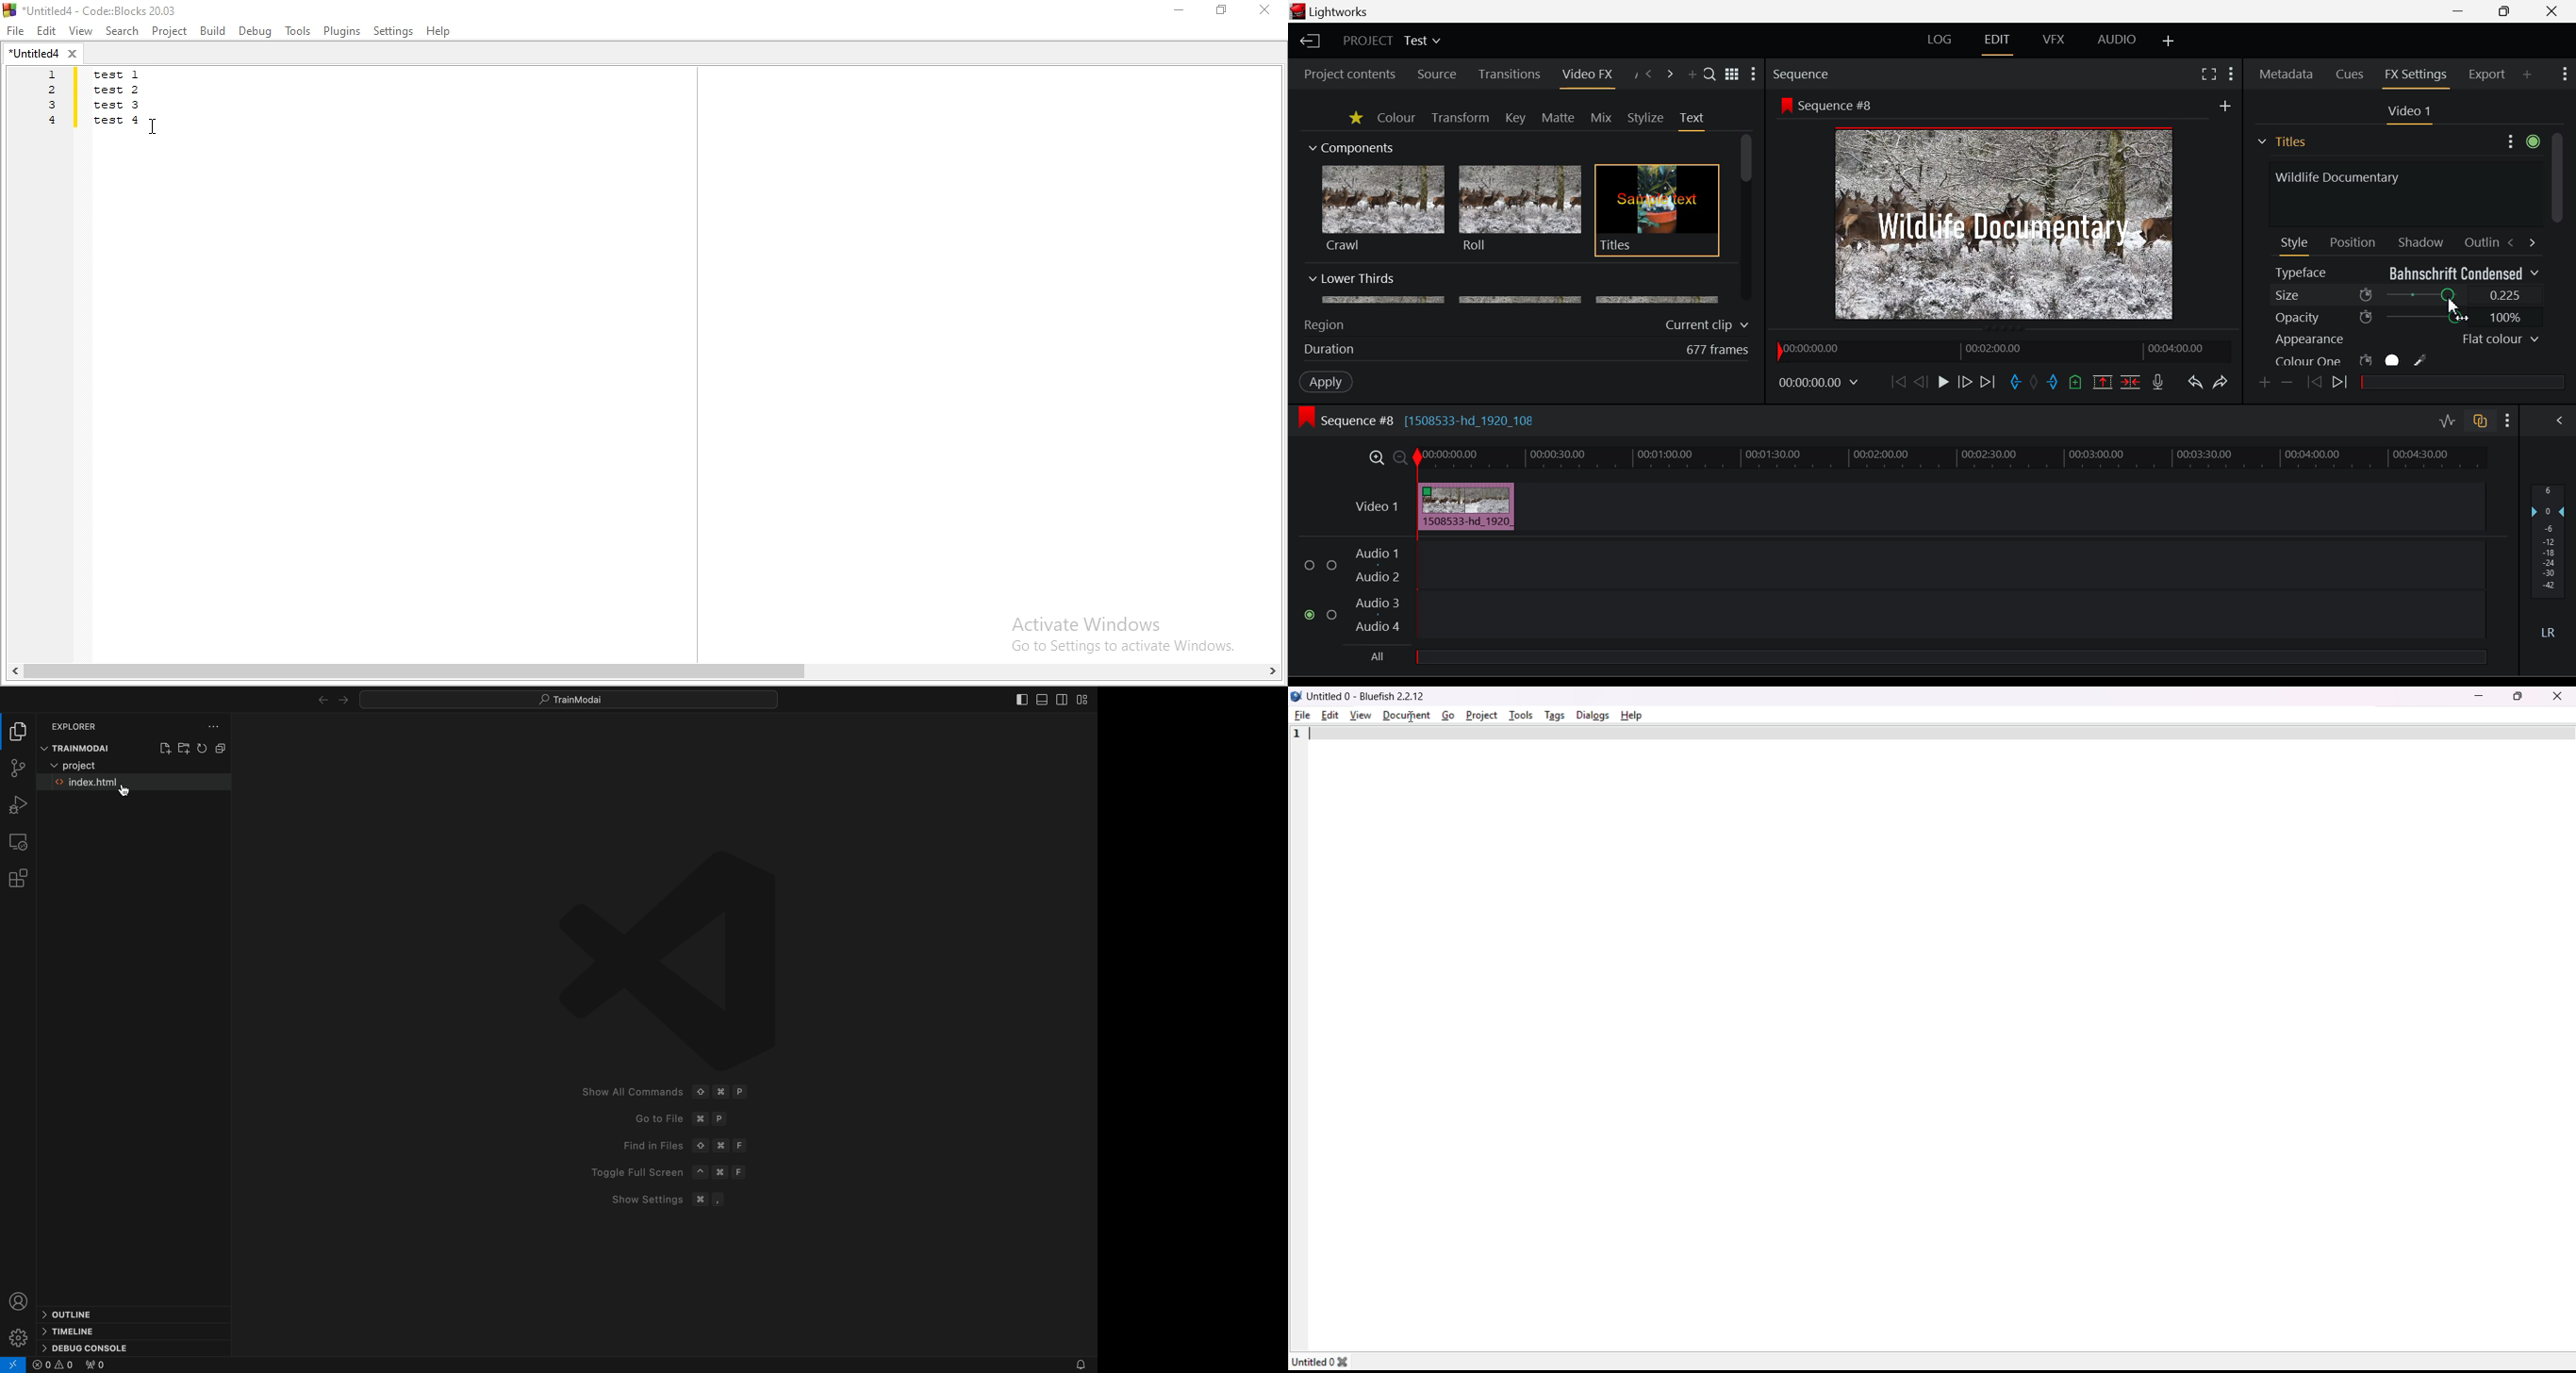 This screenshot has height=1400, width=2576. What do you see at coordinates (1553, 715) in the screenshot?
I see `tags` at bounding box center [1553, 715].